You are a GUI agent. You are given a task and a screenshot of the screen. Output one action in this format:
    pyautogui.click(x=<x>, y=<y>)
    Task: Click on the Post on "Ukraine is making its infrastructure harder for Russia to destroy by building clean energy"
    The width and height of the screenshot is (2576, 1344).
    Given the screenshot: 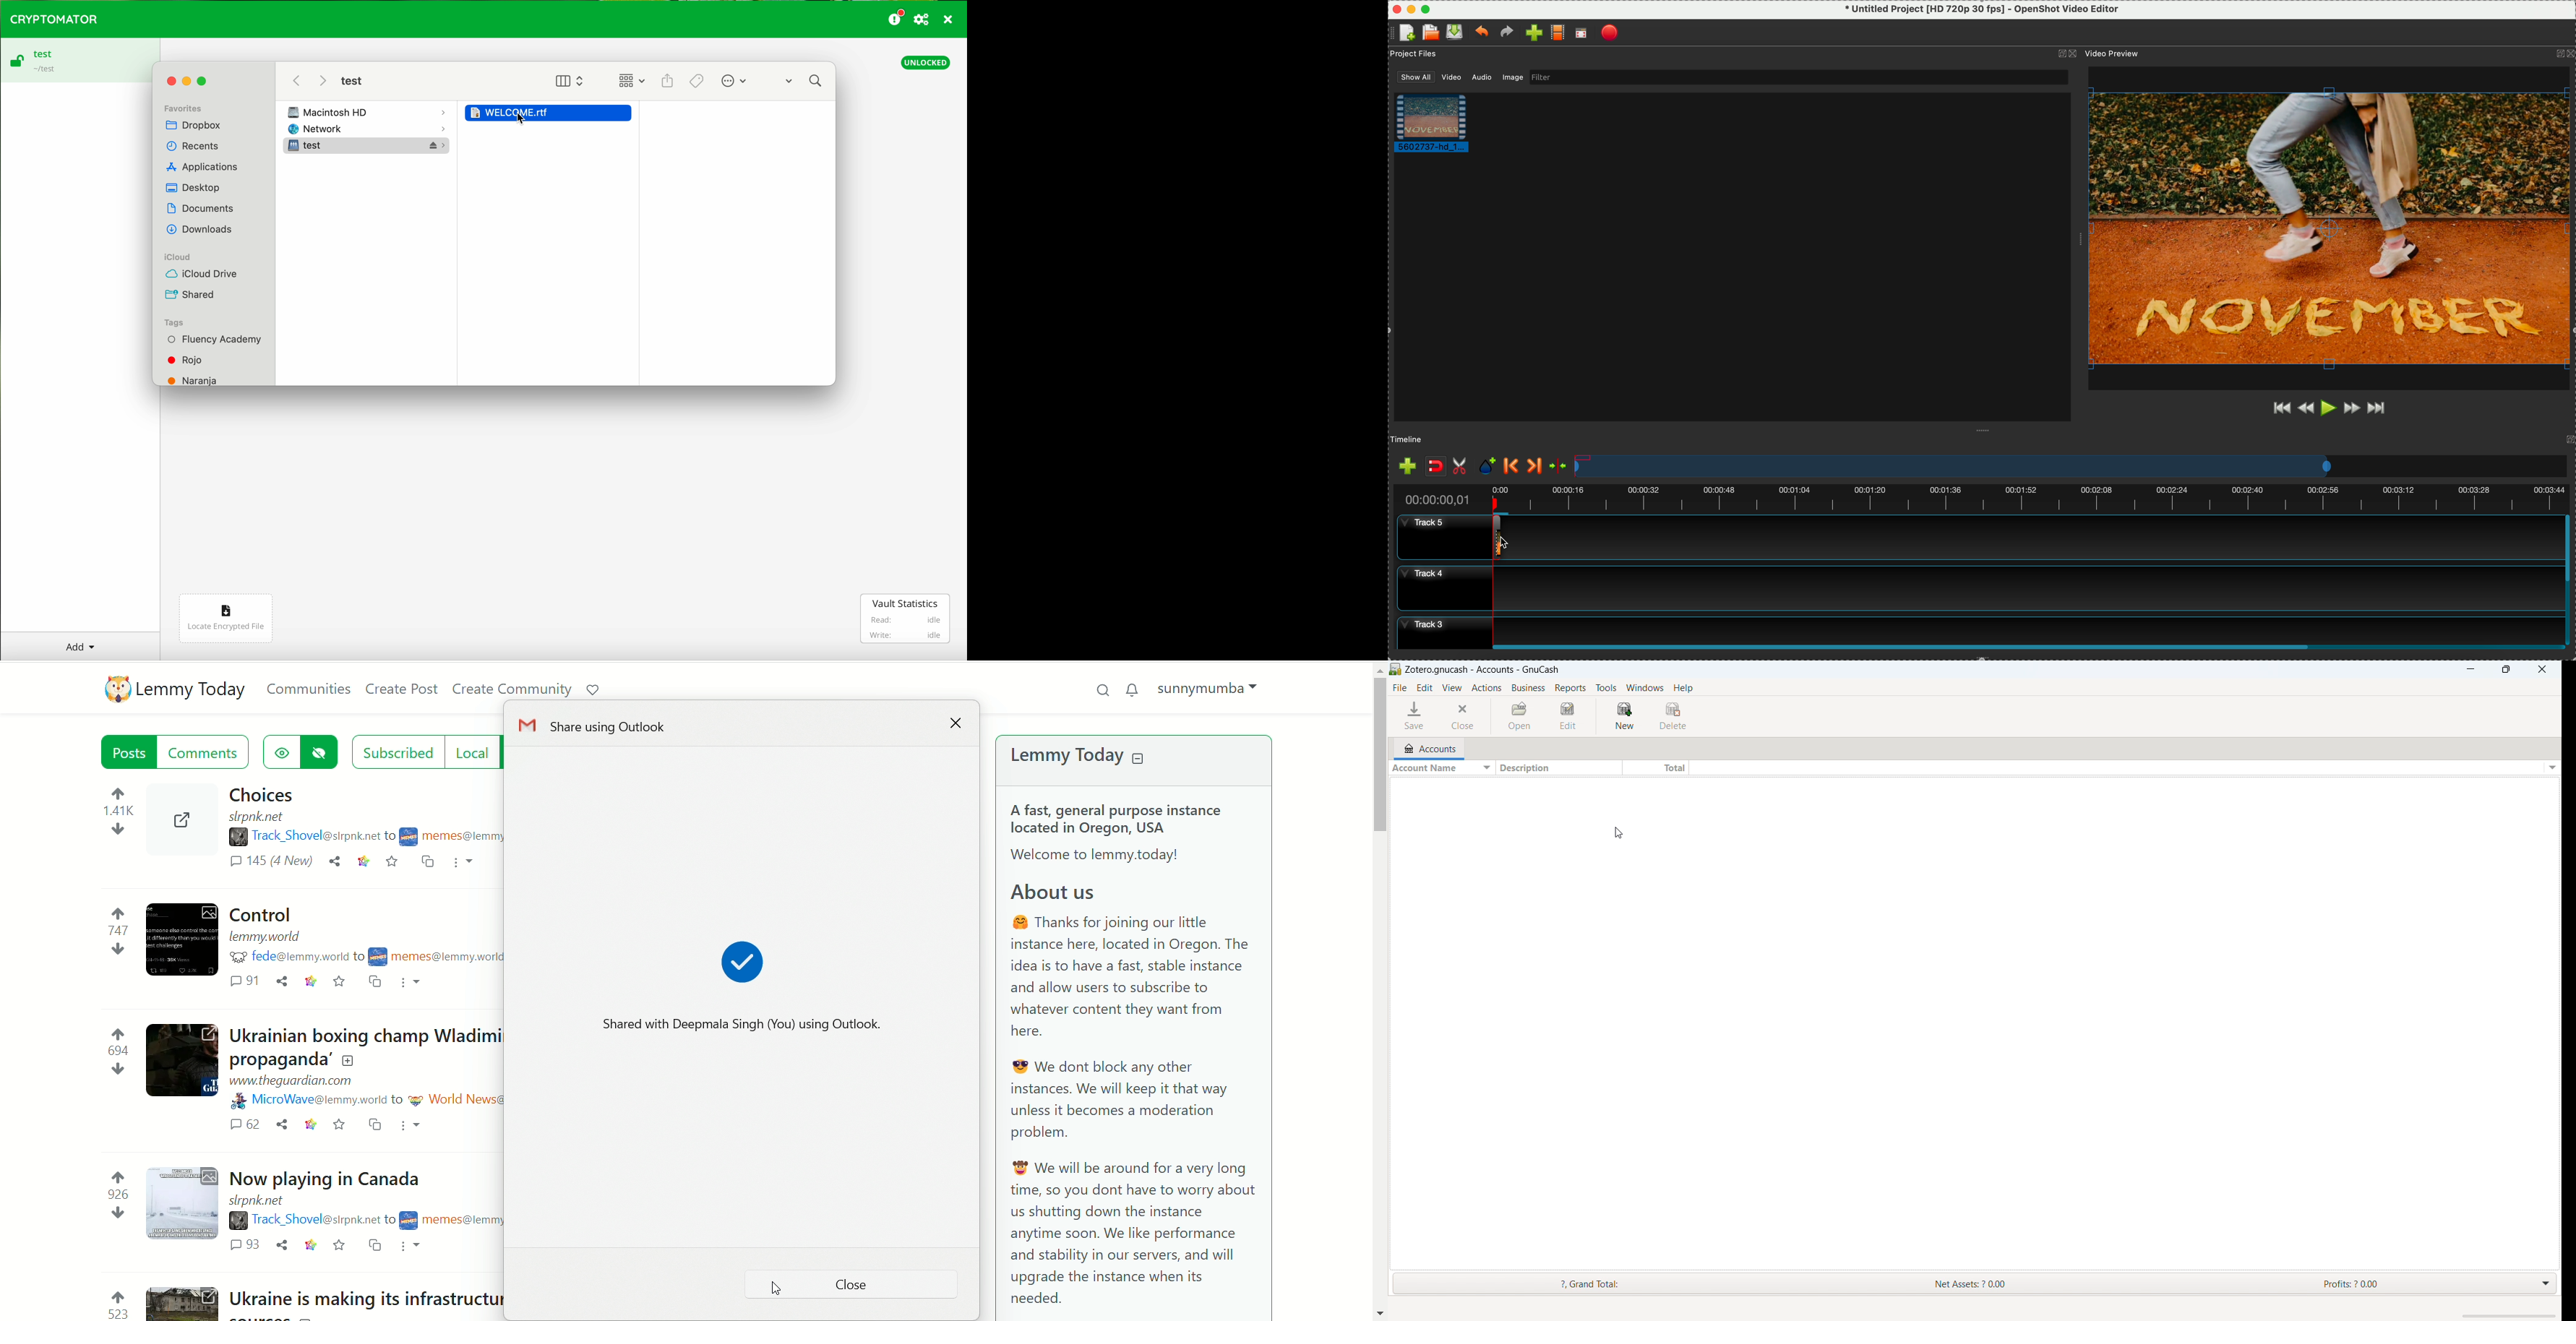 What is the action you would take?
    pyautogui.click(x=369, y=1296)
    